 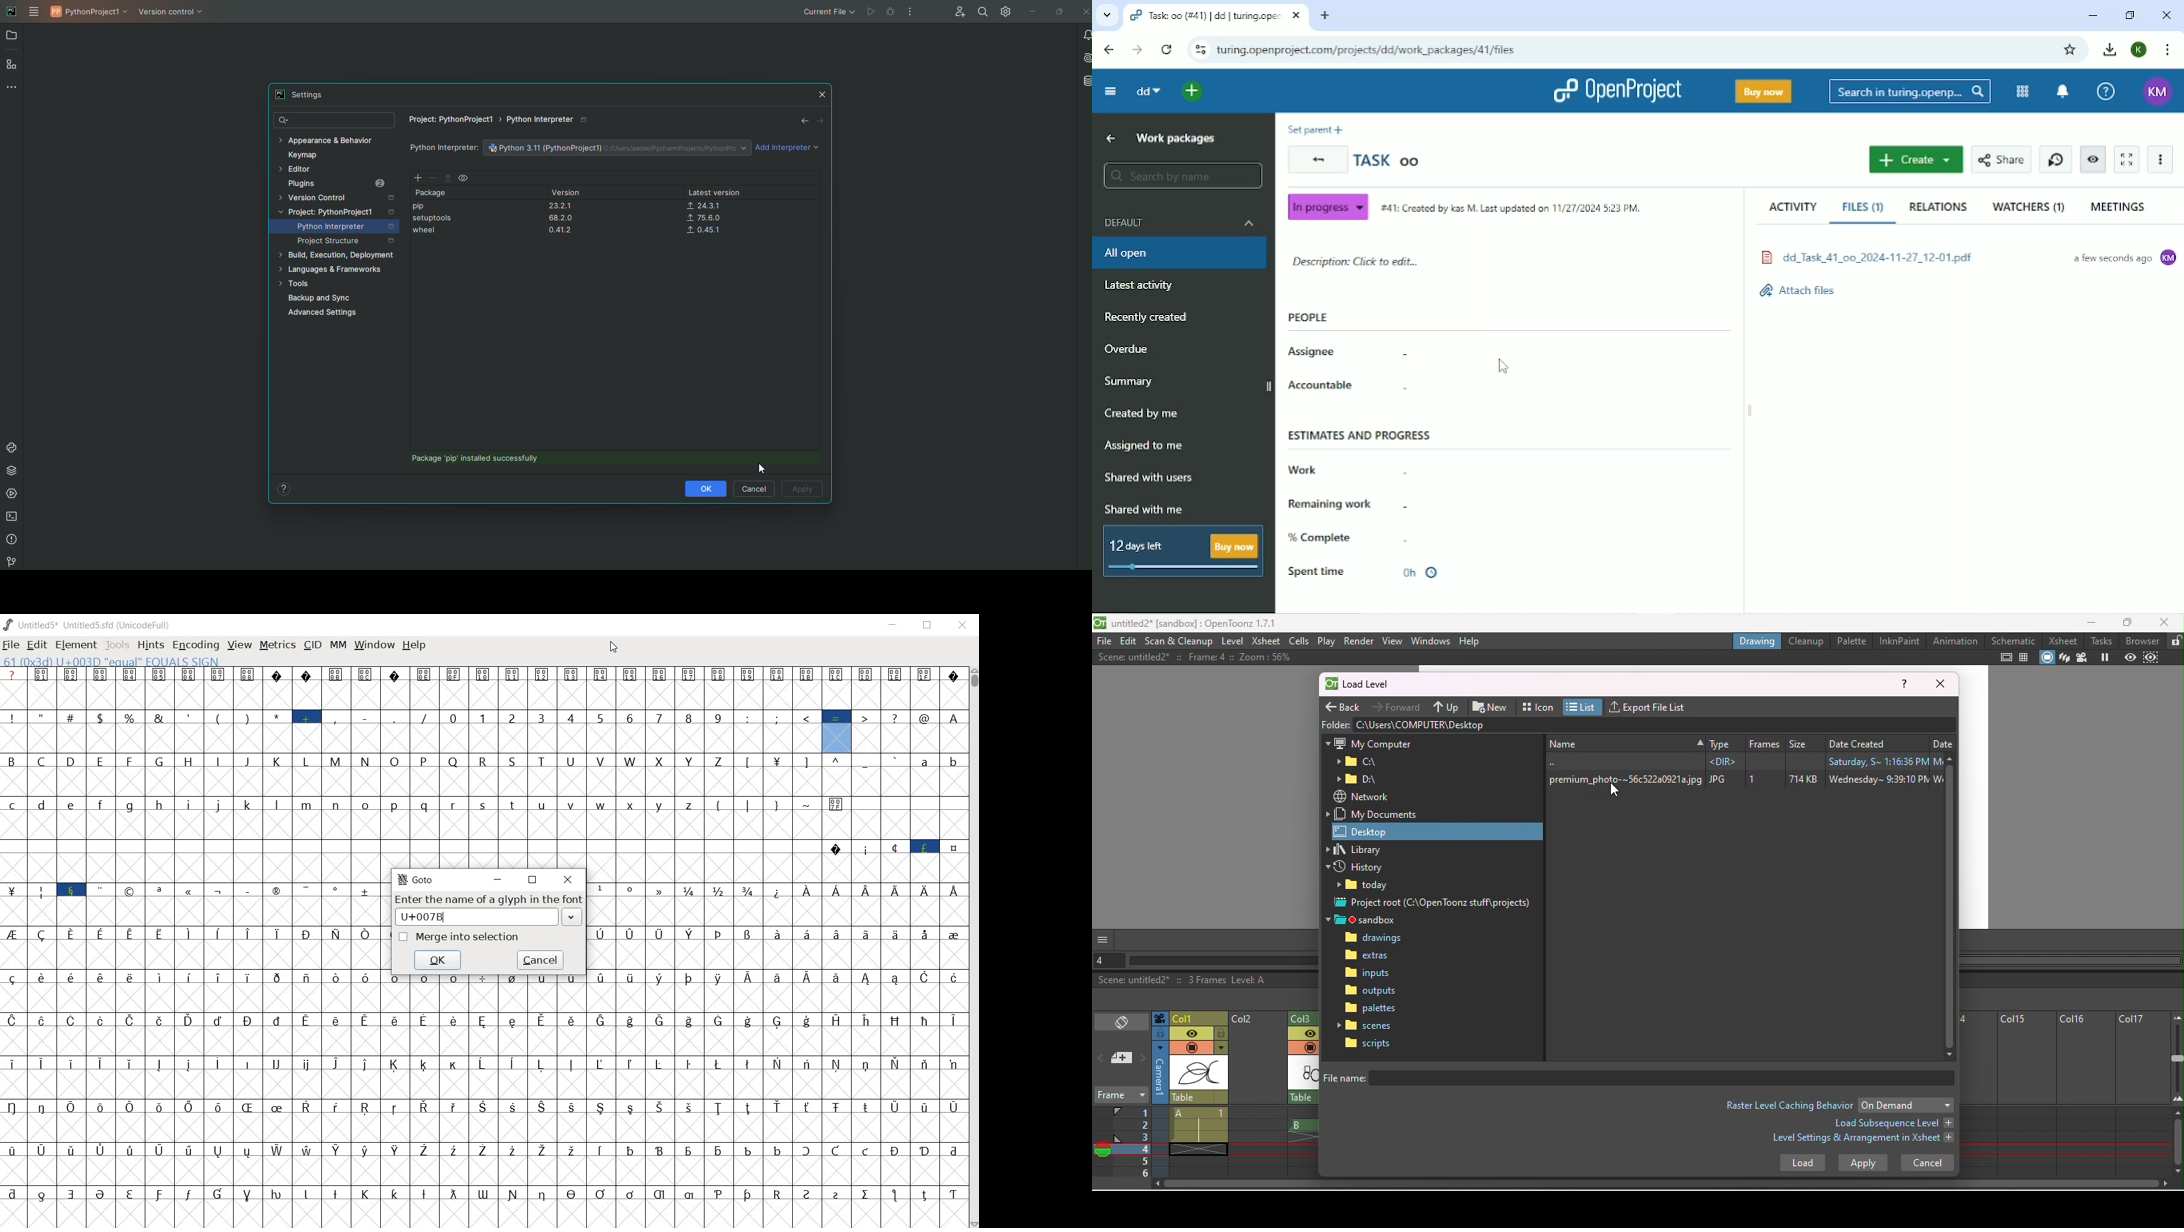 What do you see at coordinates (1642, 1078) in the screenshot?
I see `file name ` at bounding box center [1642, 1078].